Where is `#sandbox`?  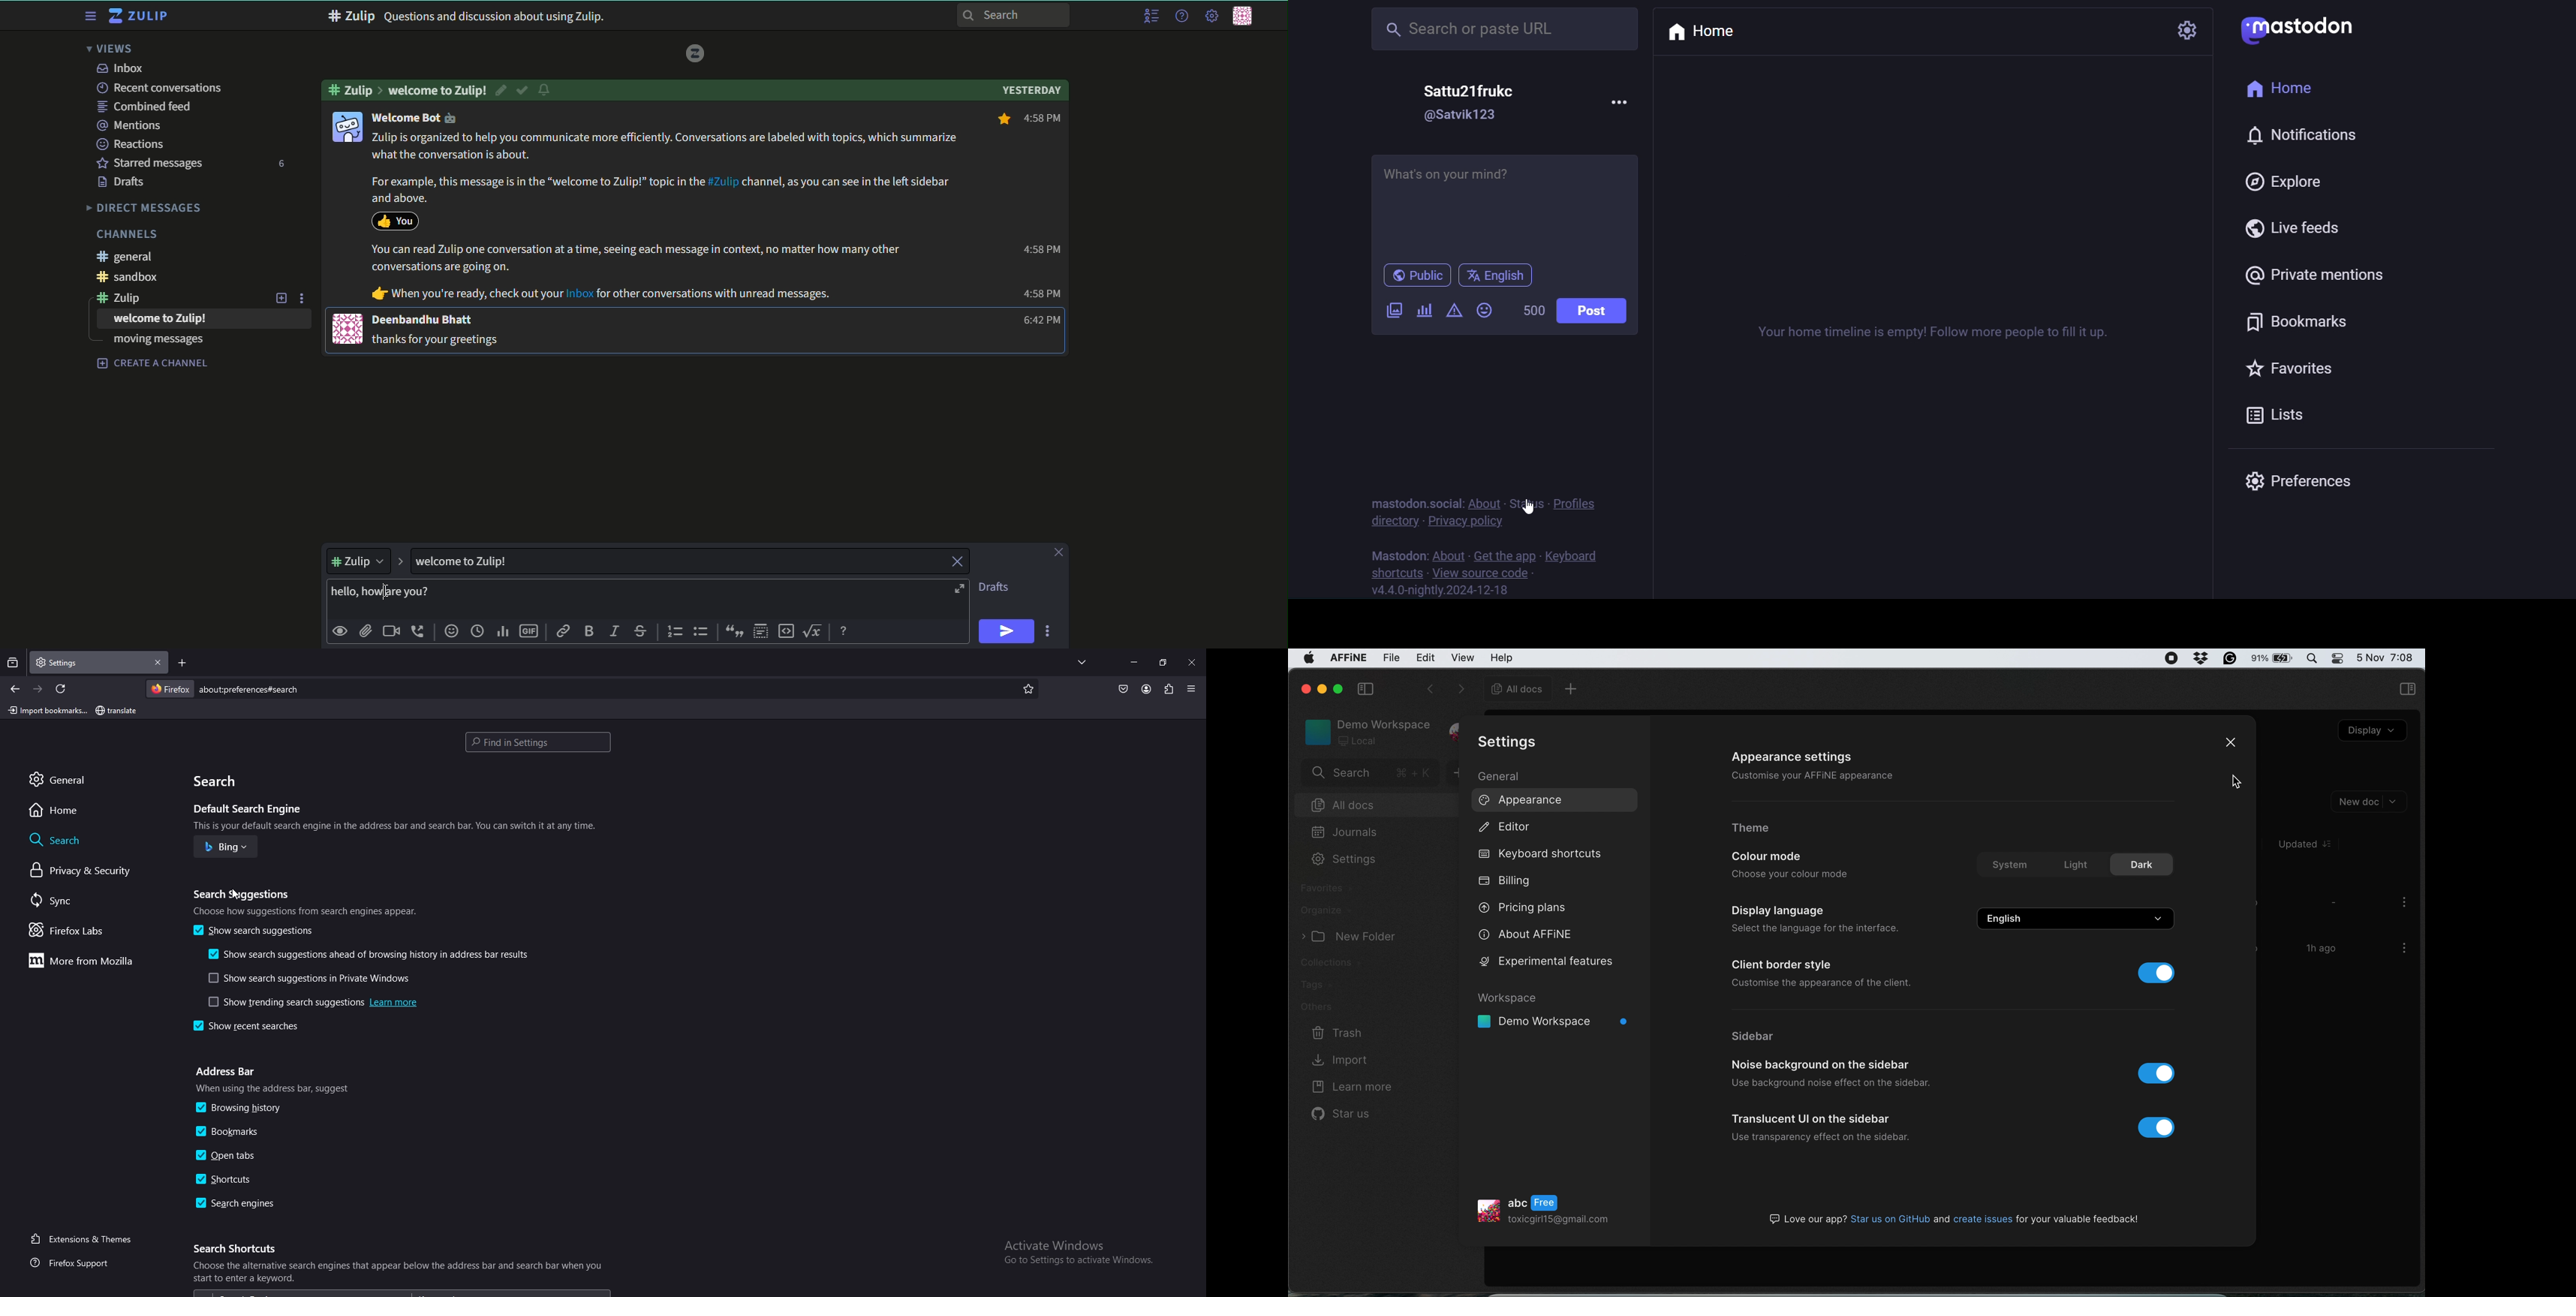 #sandbox is located at coordinates (133, 278).